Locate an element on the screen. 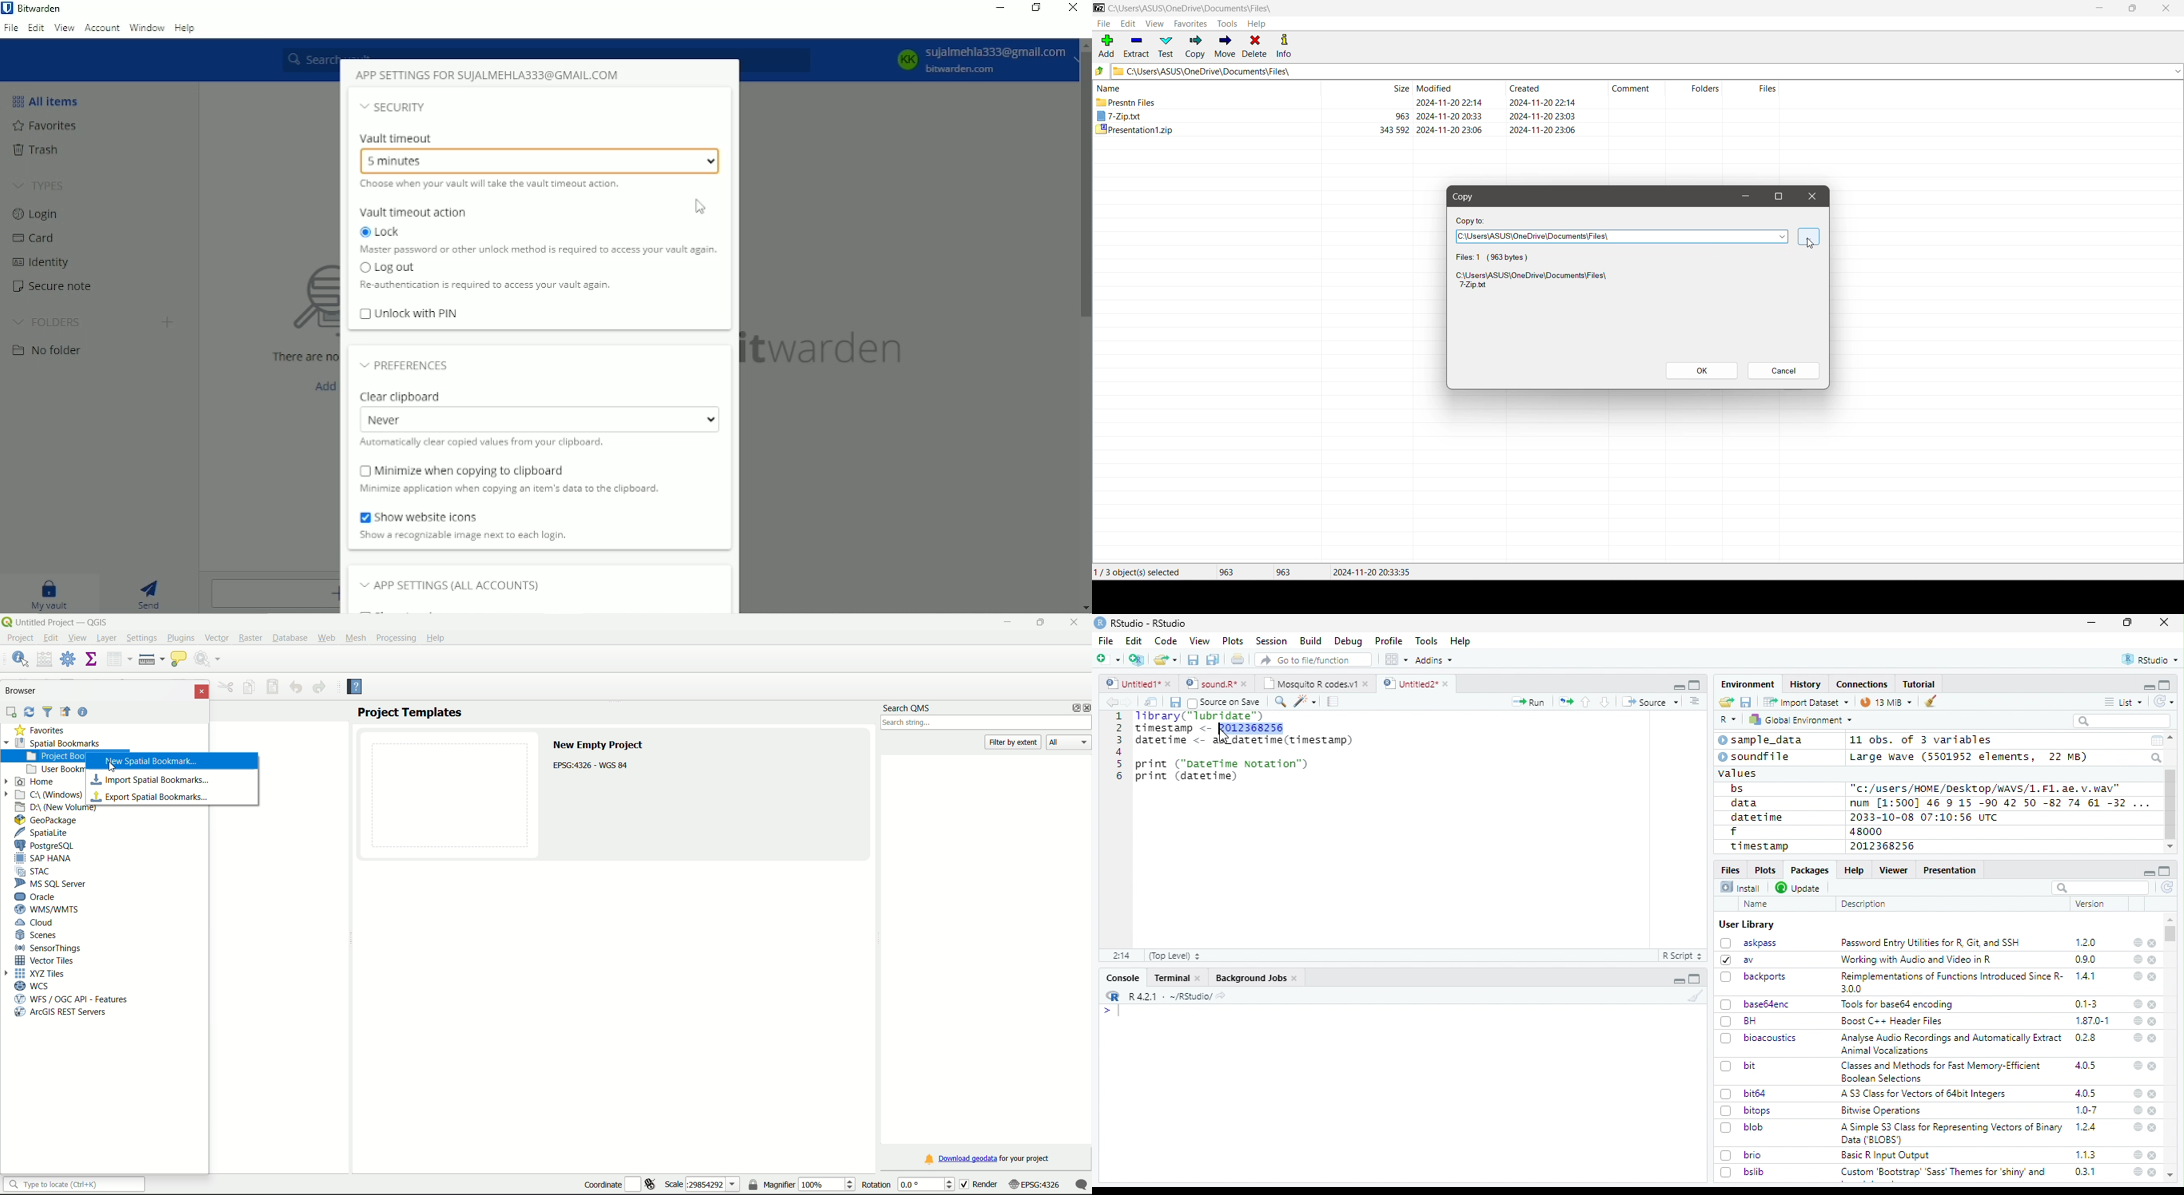 This screenshot has height=1204, width=2184. minimize is located at coordinates (2148, 871).